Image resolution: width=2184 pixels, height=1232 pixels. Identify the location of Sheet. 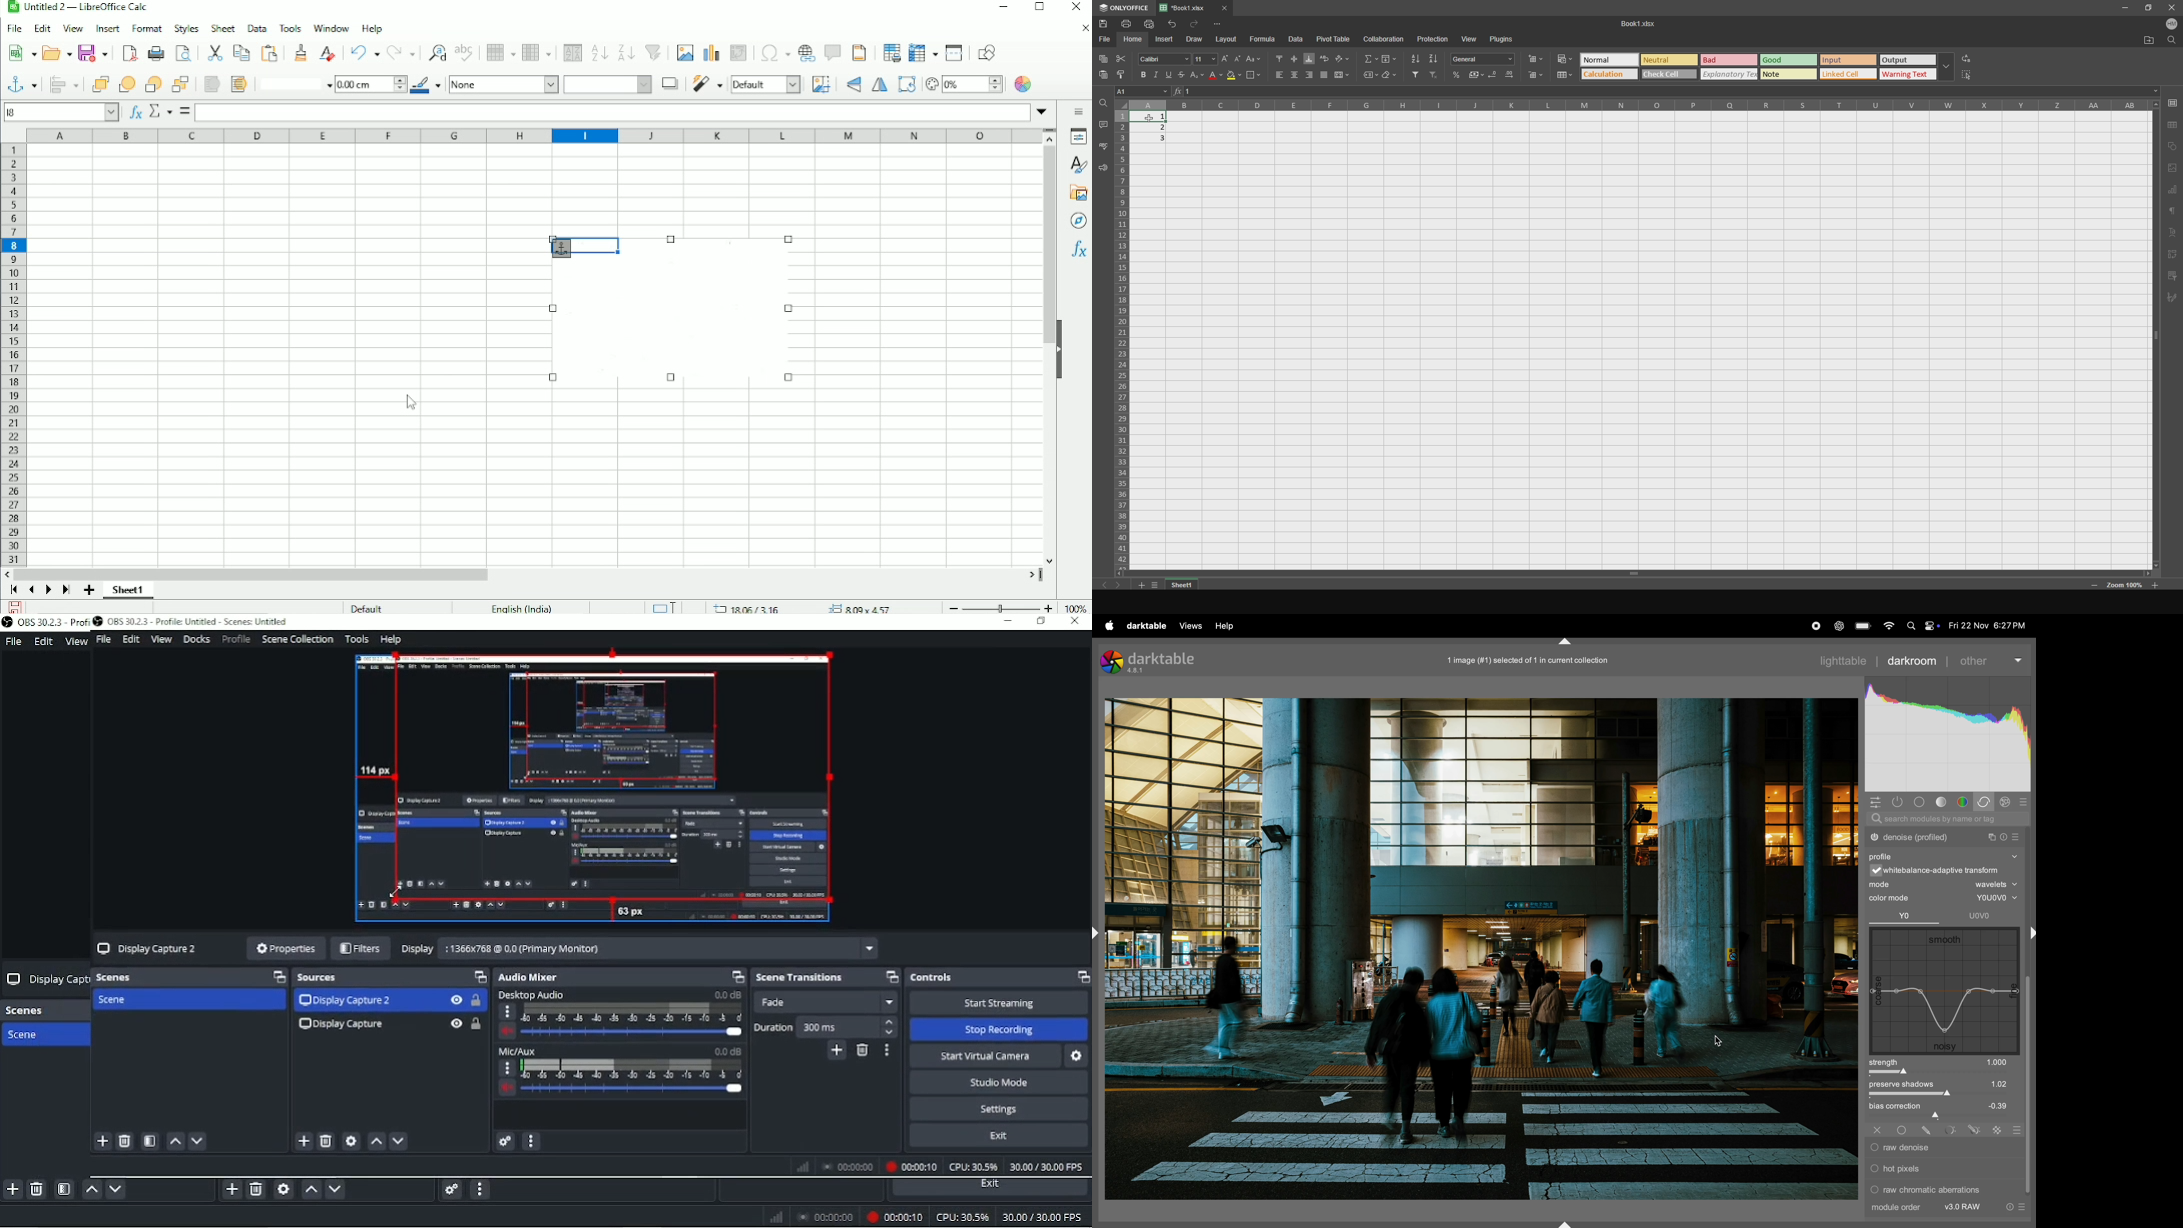
(222, 28).